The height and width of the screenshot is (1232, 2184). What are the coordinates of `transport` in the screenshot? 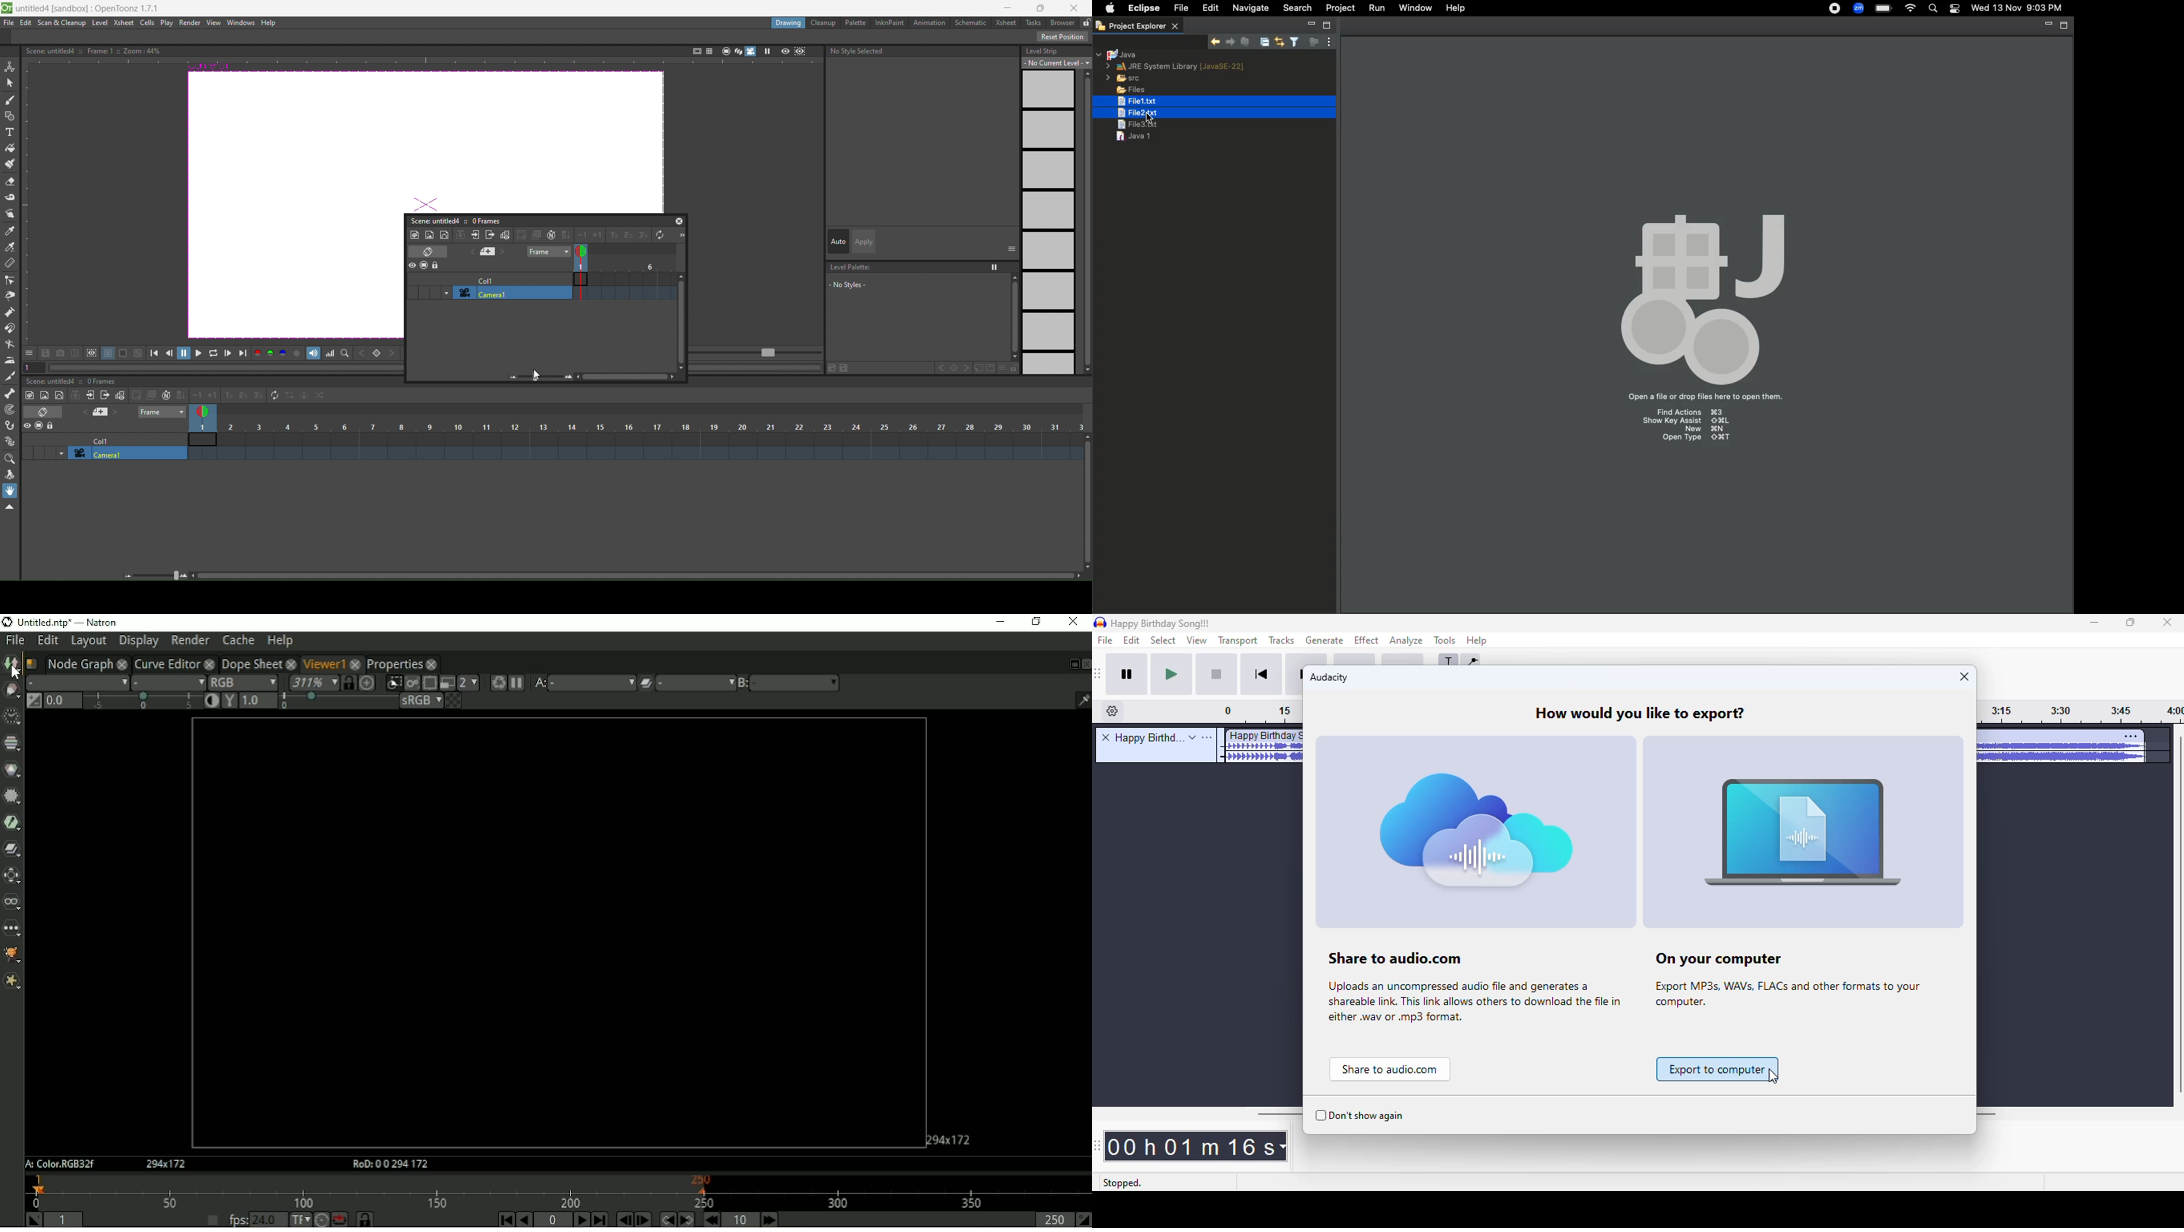 It's located at (1236, 640).